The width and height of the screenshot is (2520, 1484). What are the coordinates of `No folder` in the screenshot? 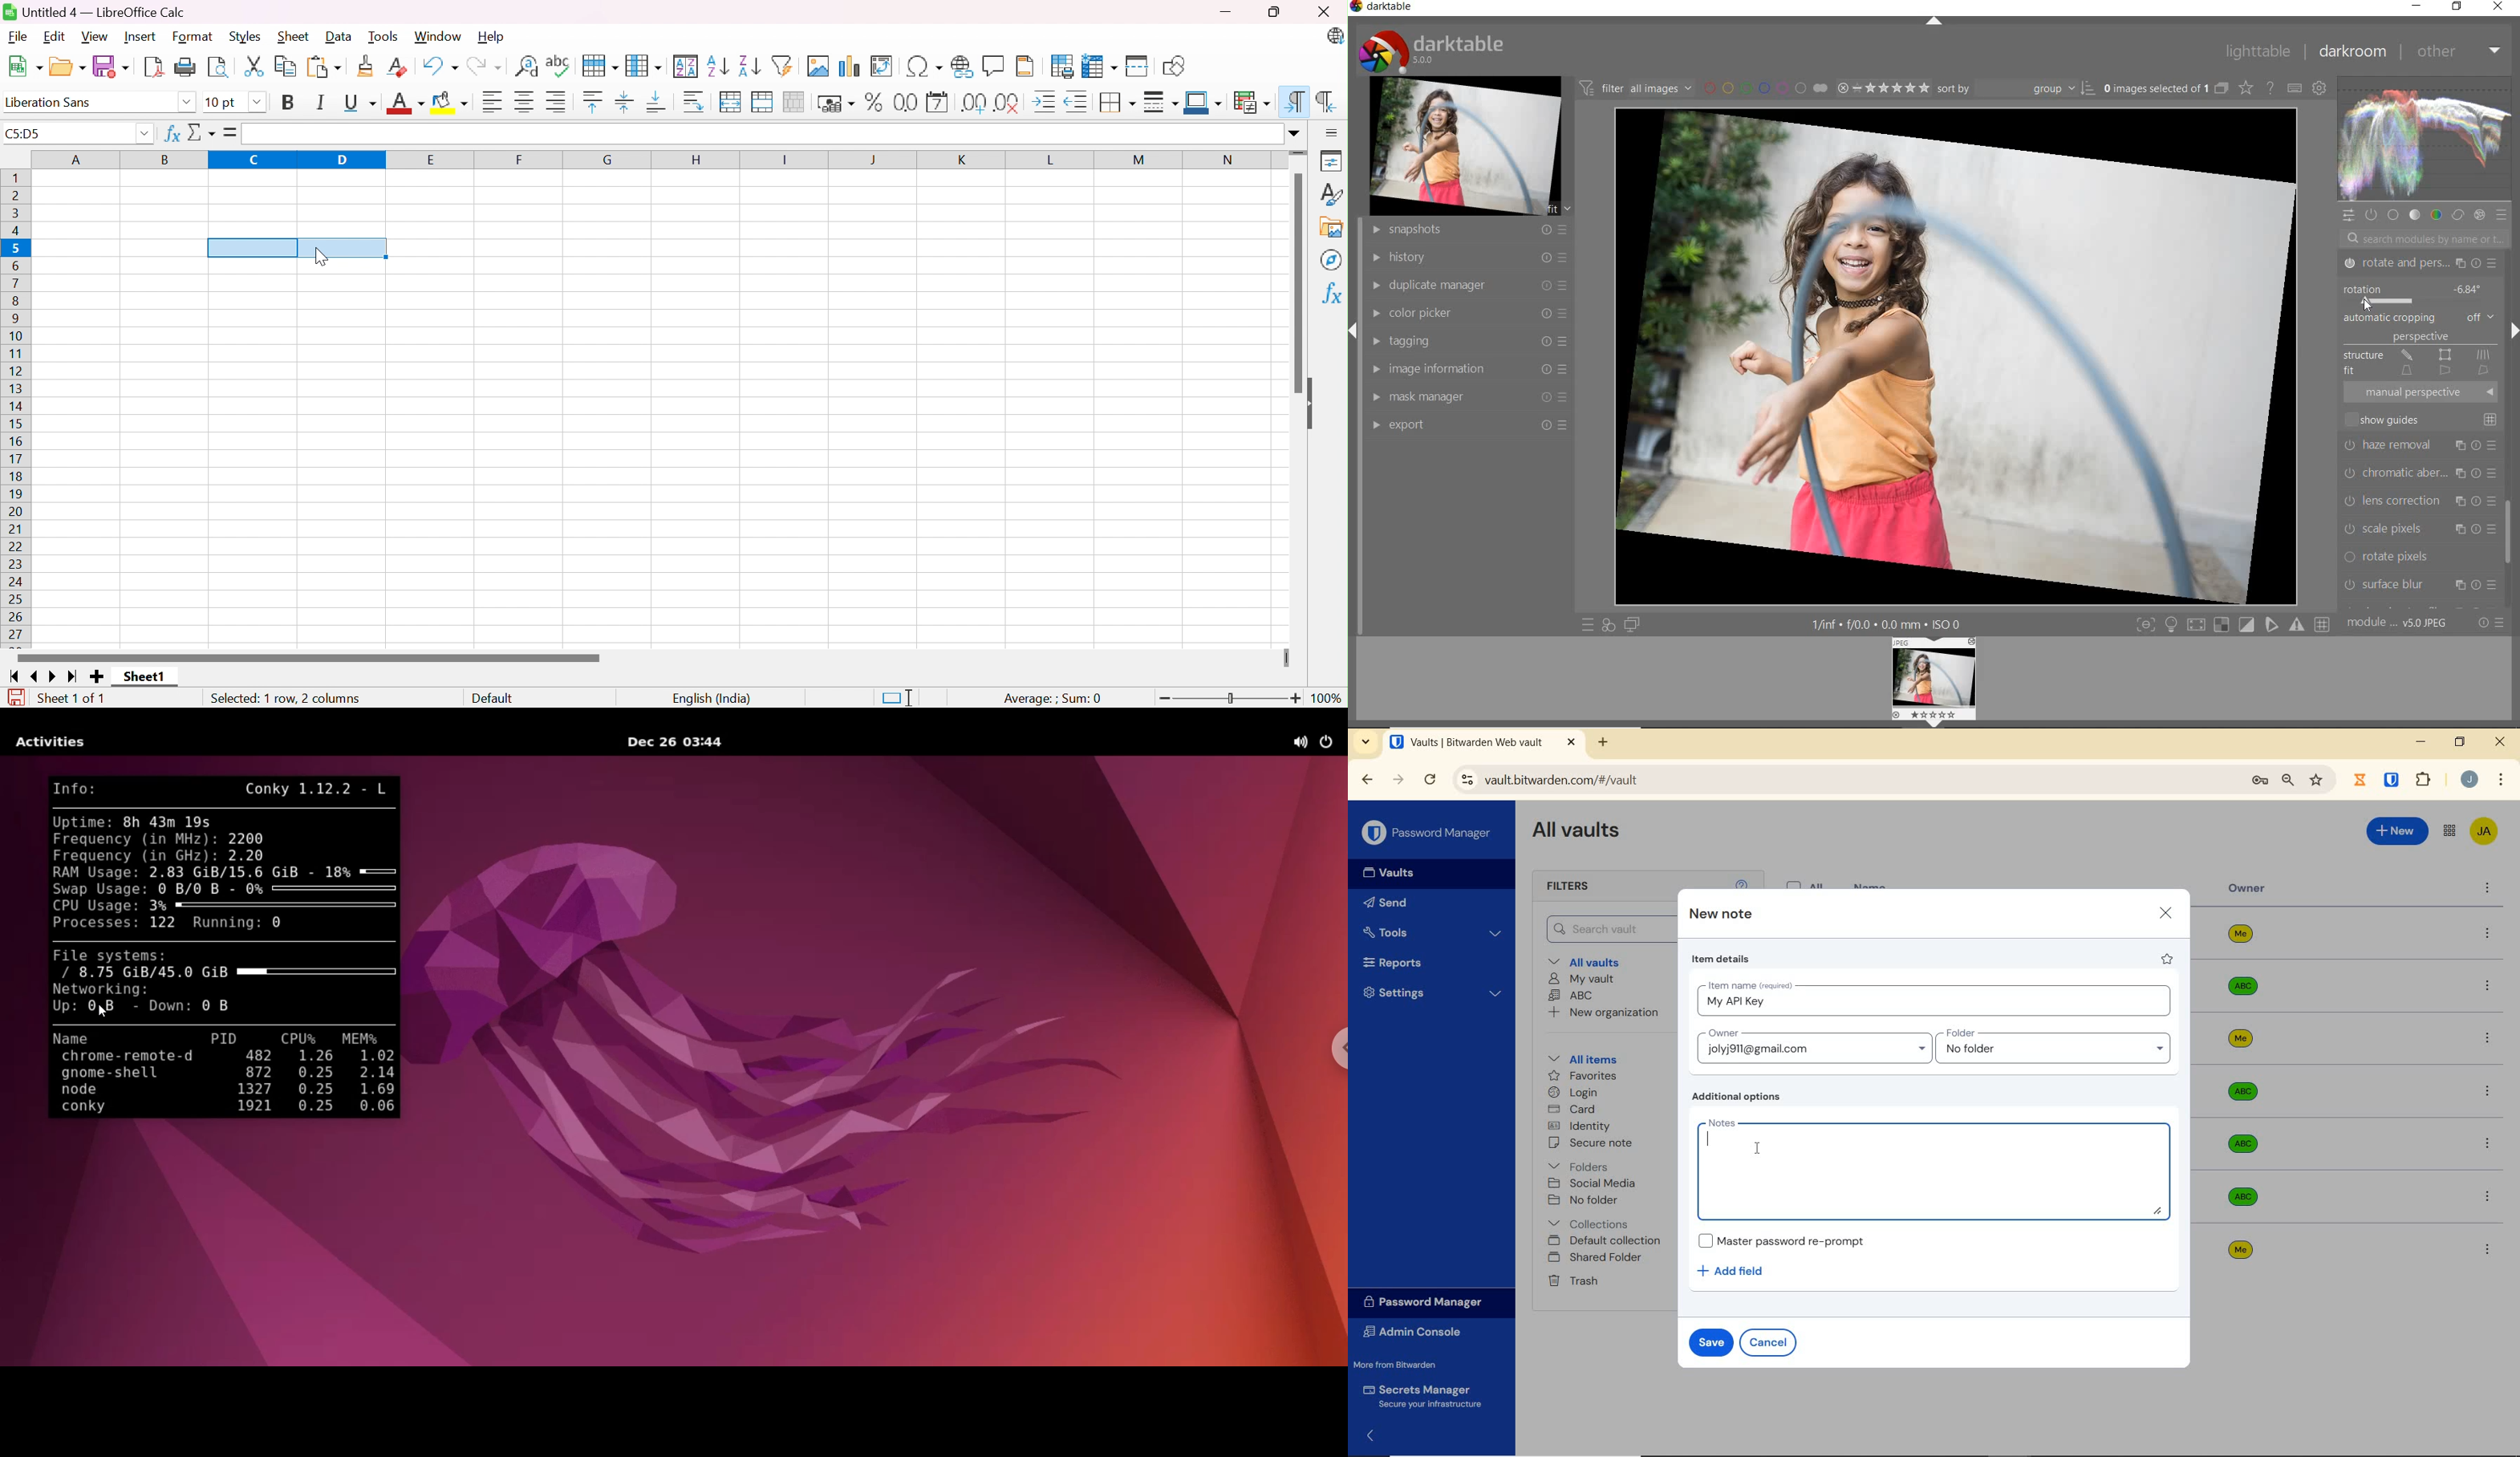 It's located at (1586, 1200).